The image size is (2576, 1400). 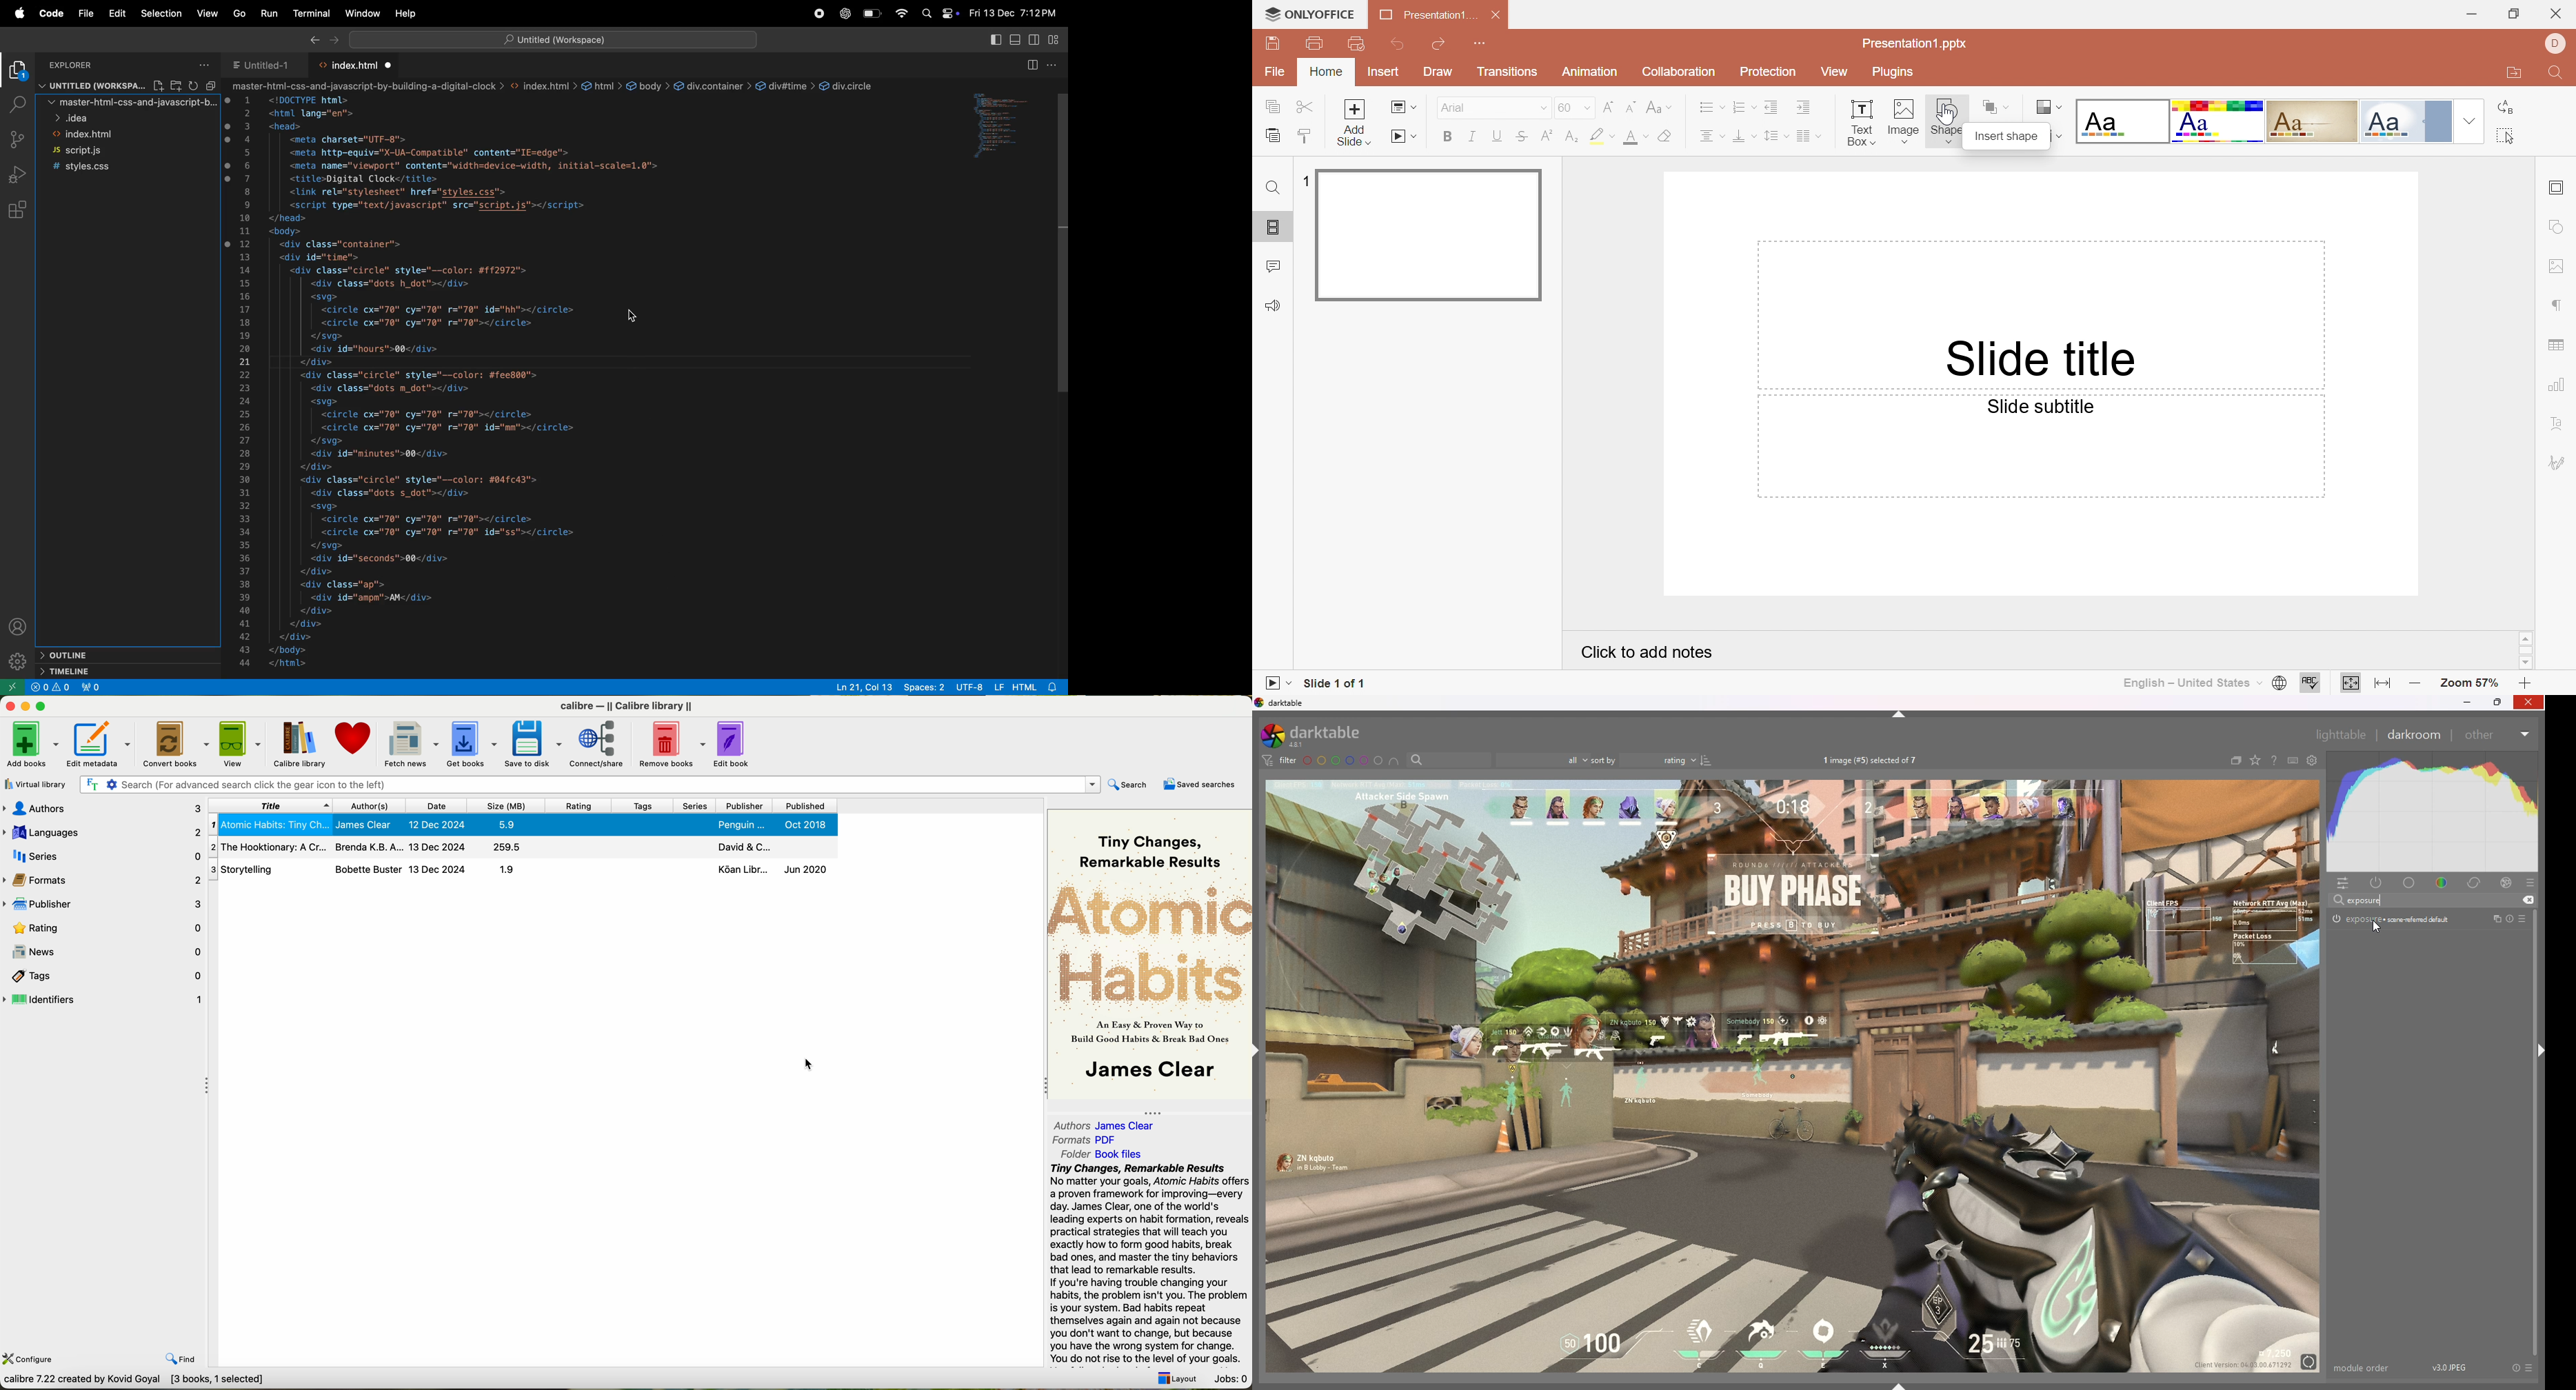 I want to click on title, so click(x=269, y=805).